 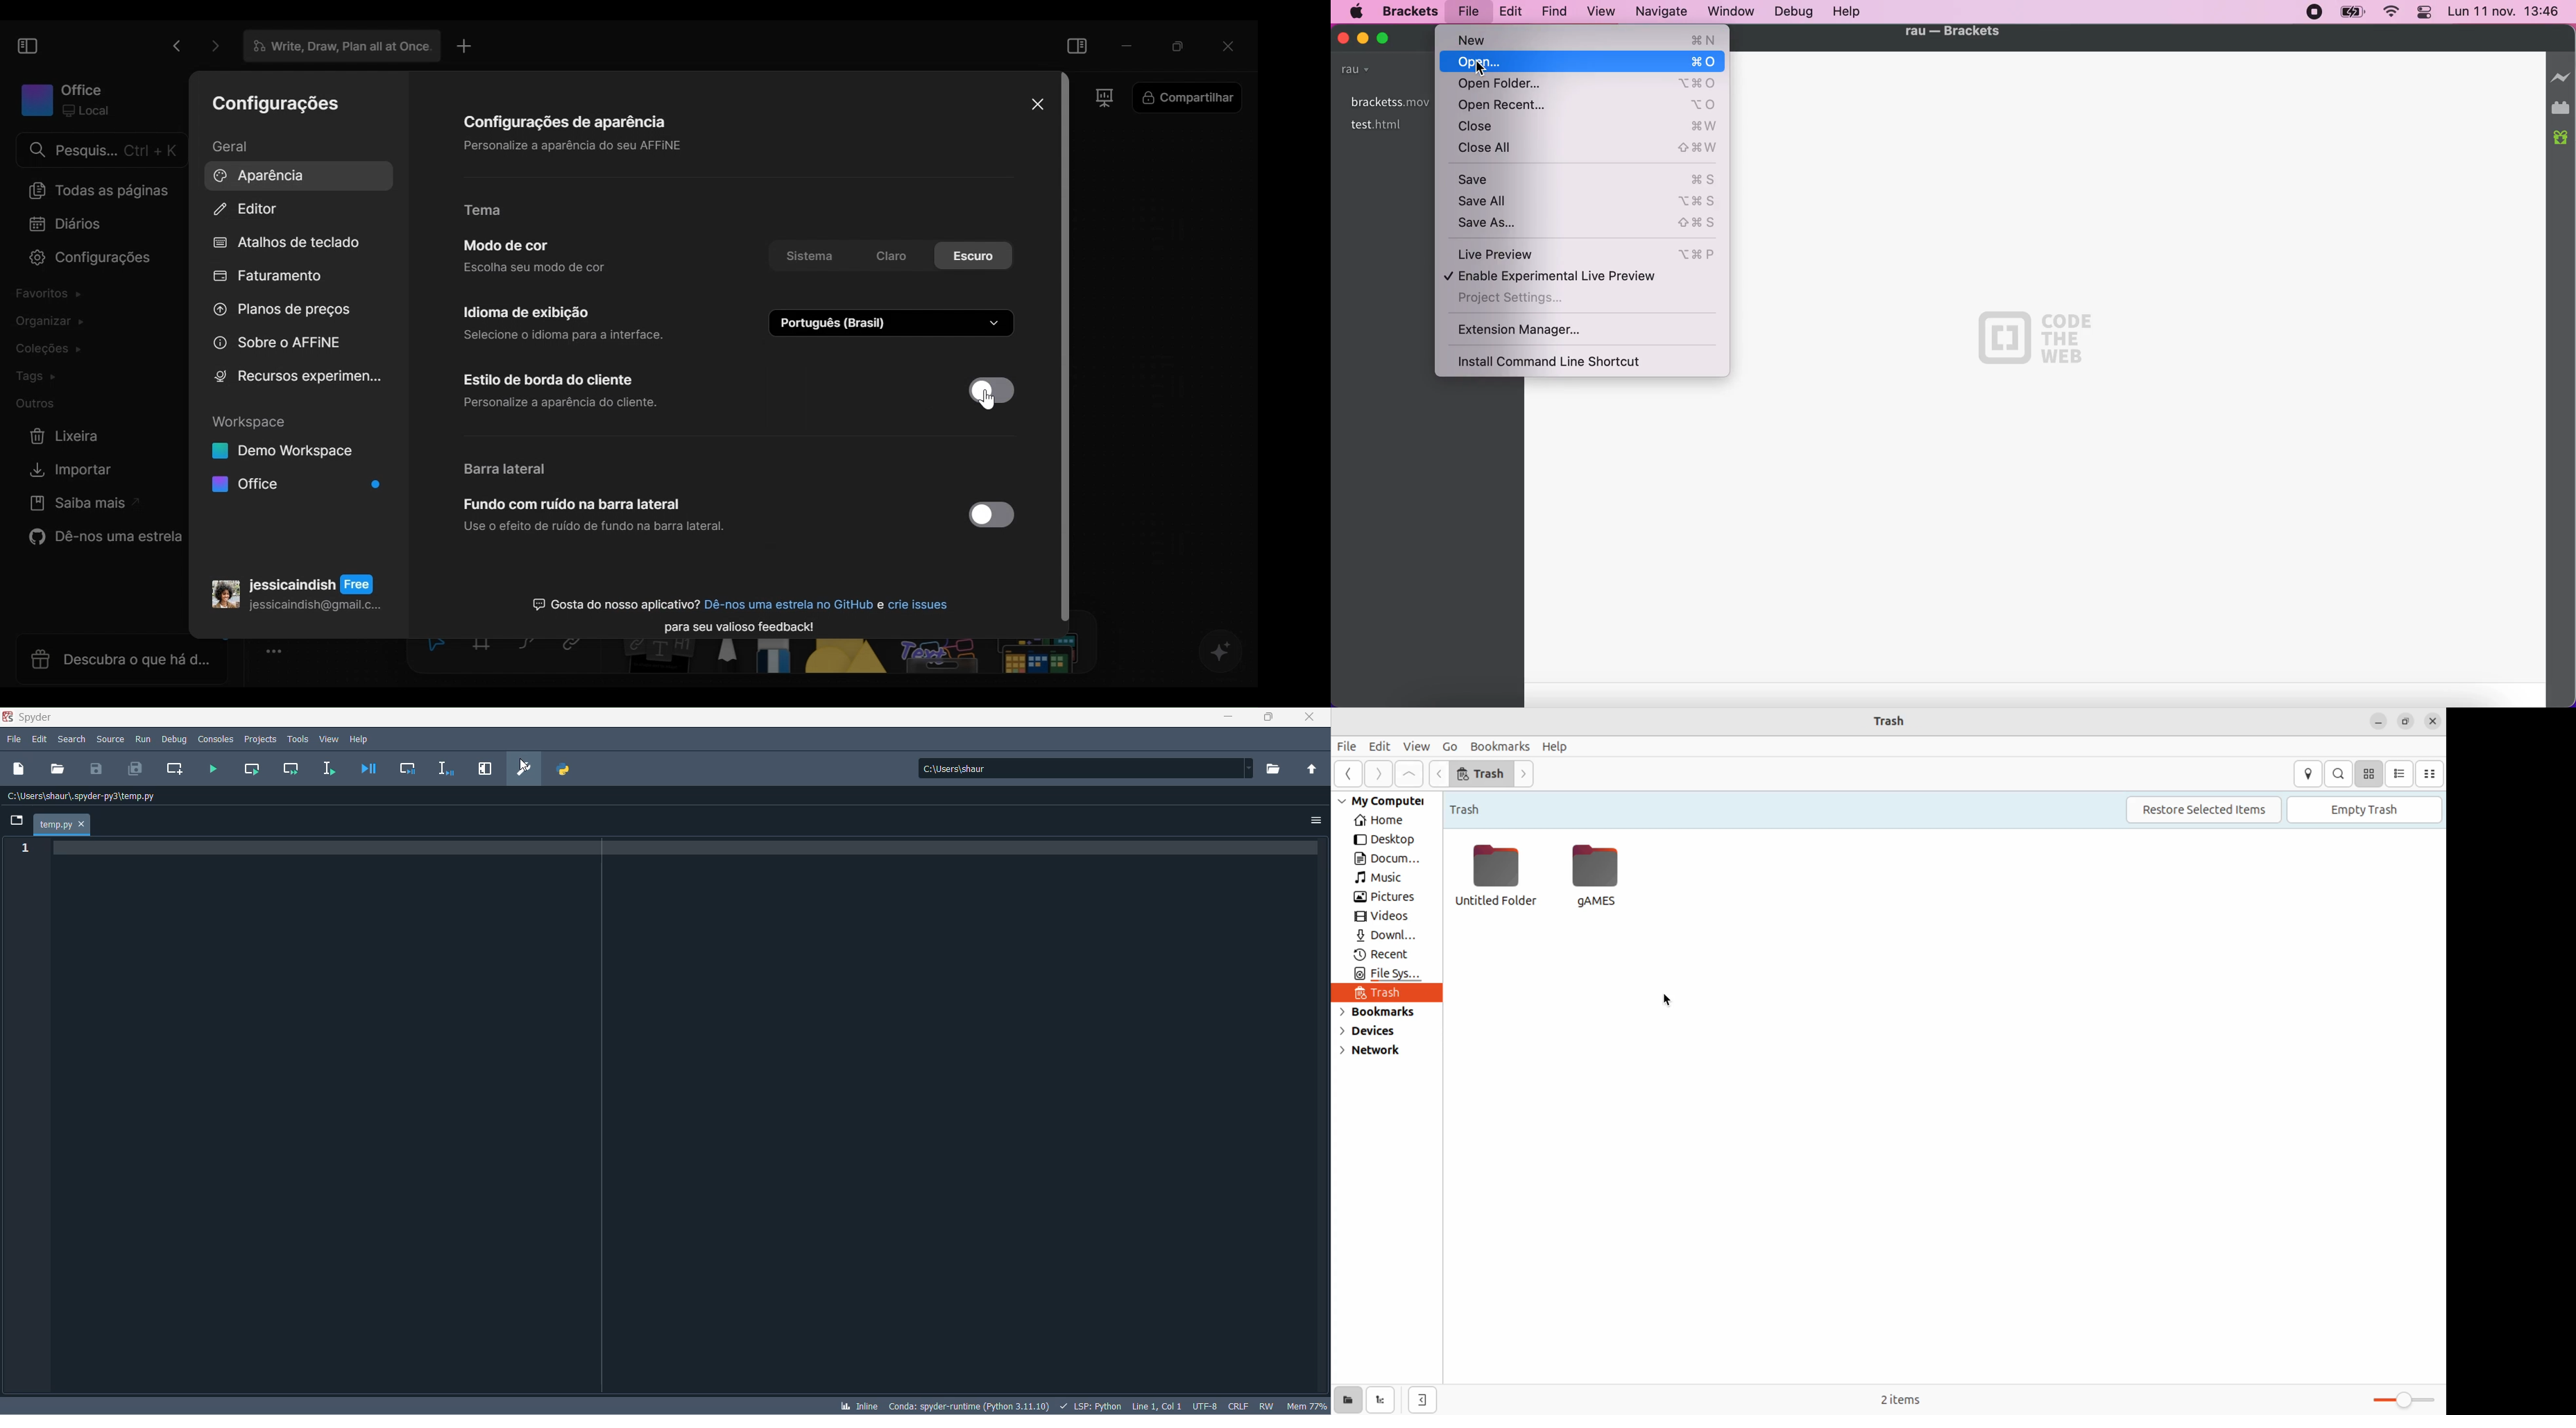 I want to click on minimize, so click(x=1231, y=719).